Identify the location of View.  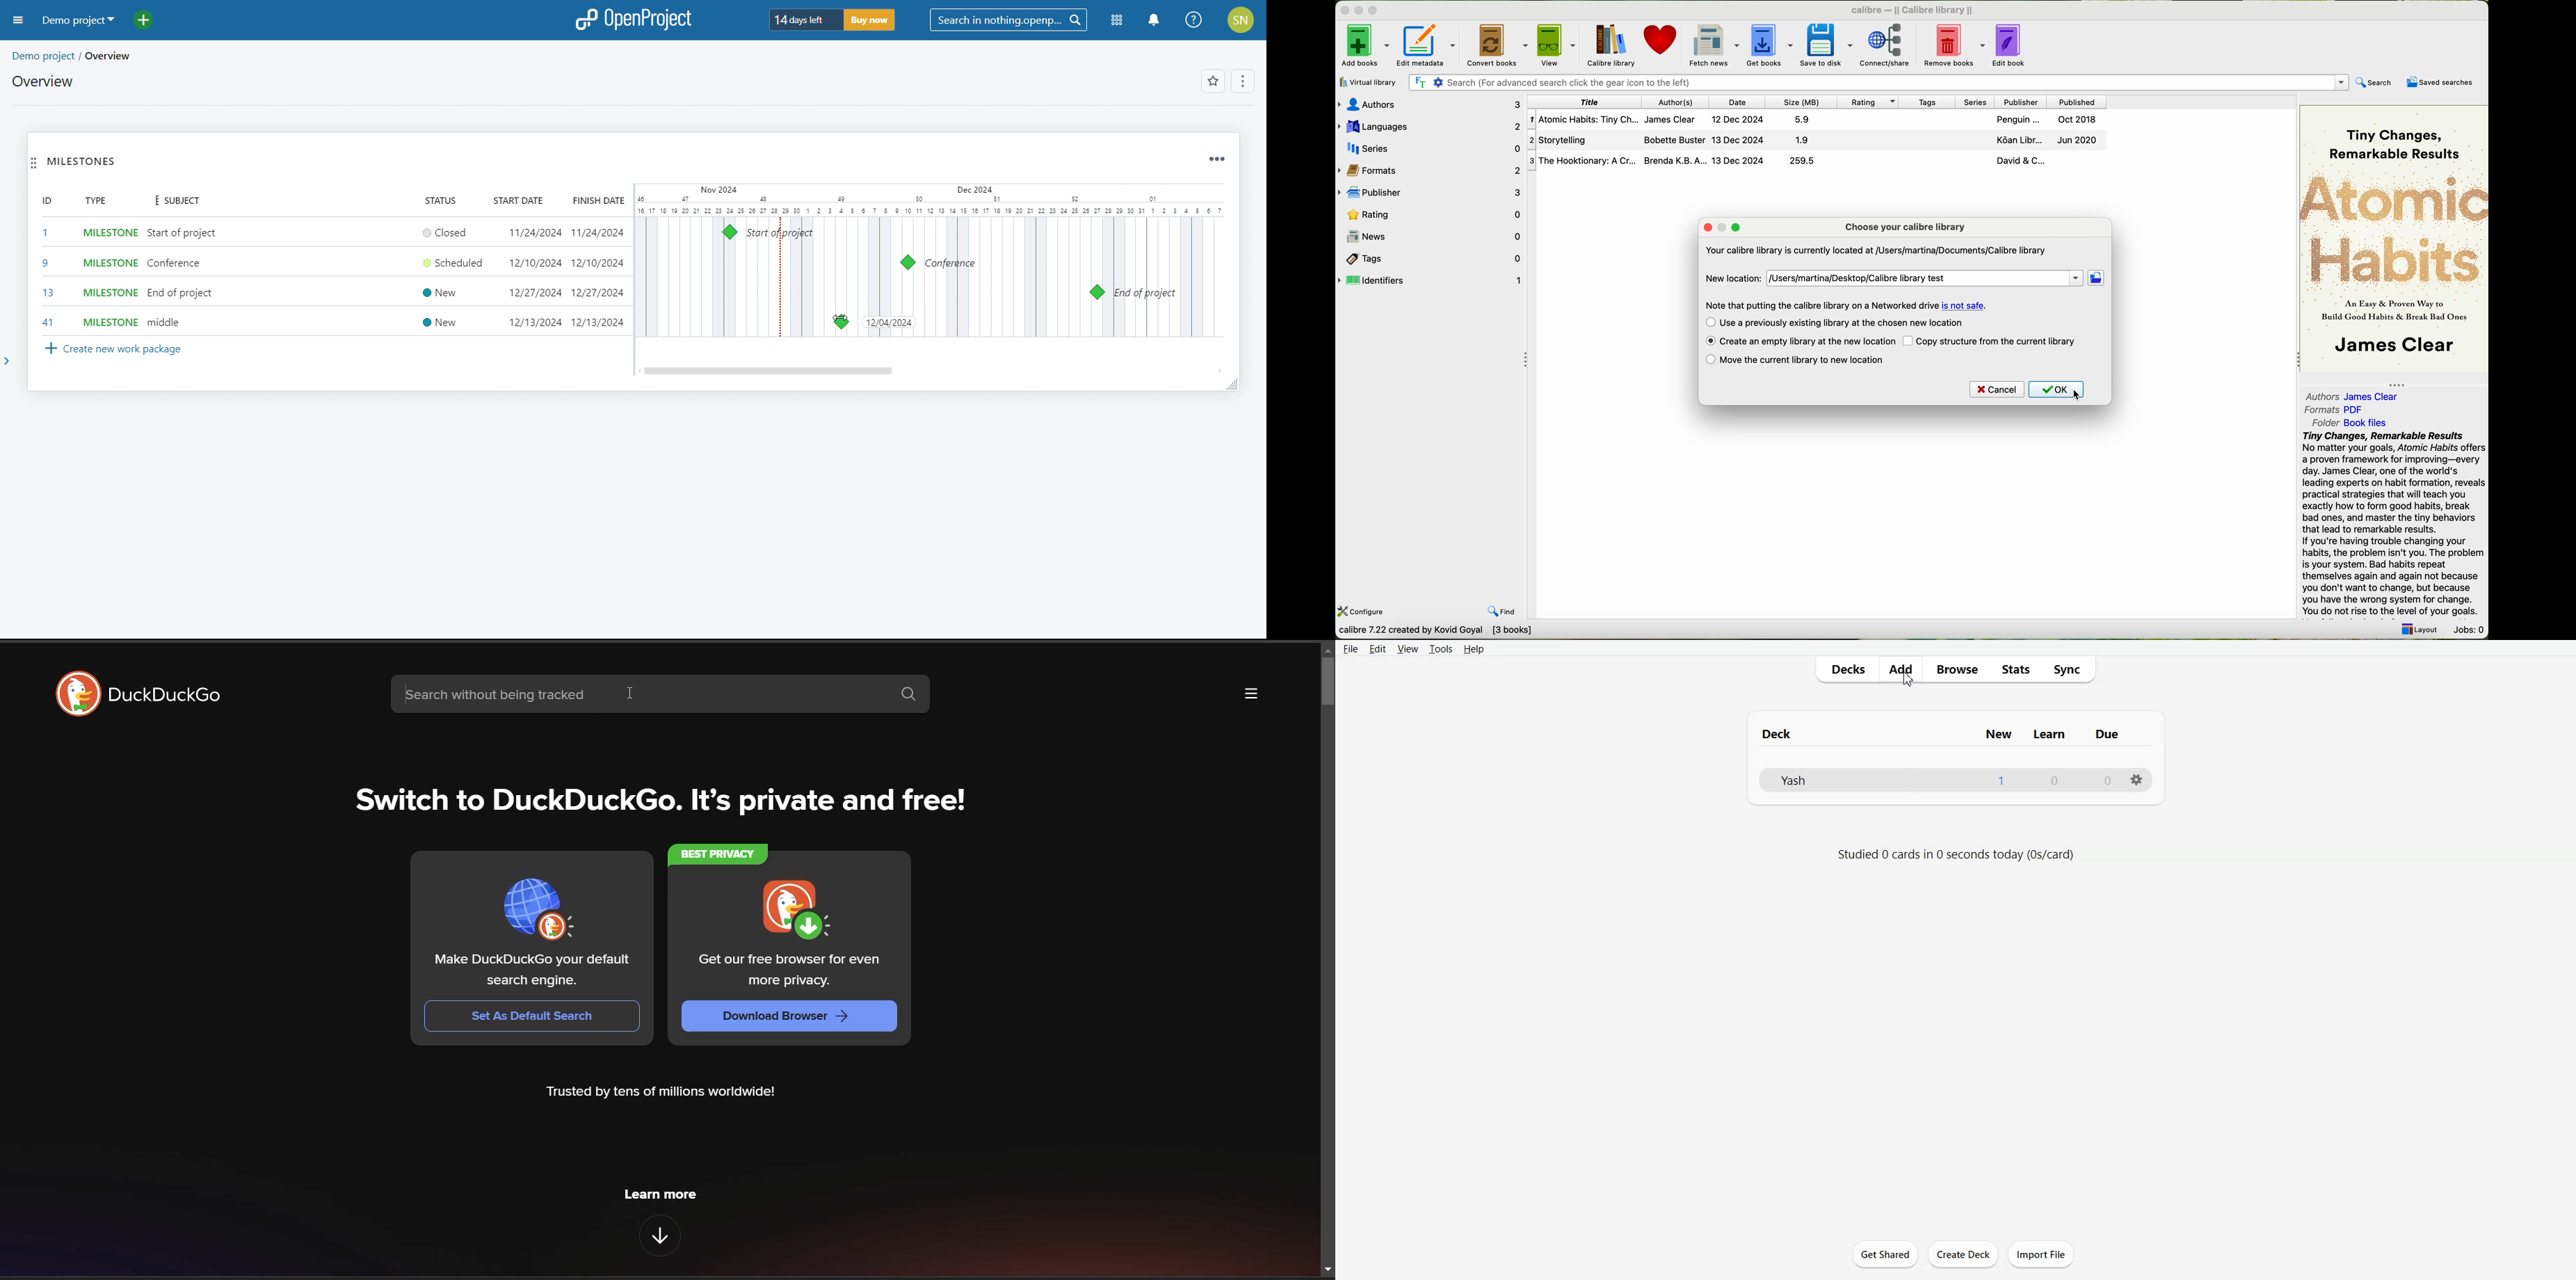
(1407, 650).